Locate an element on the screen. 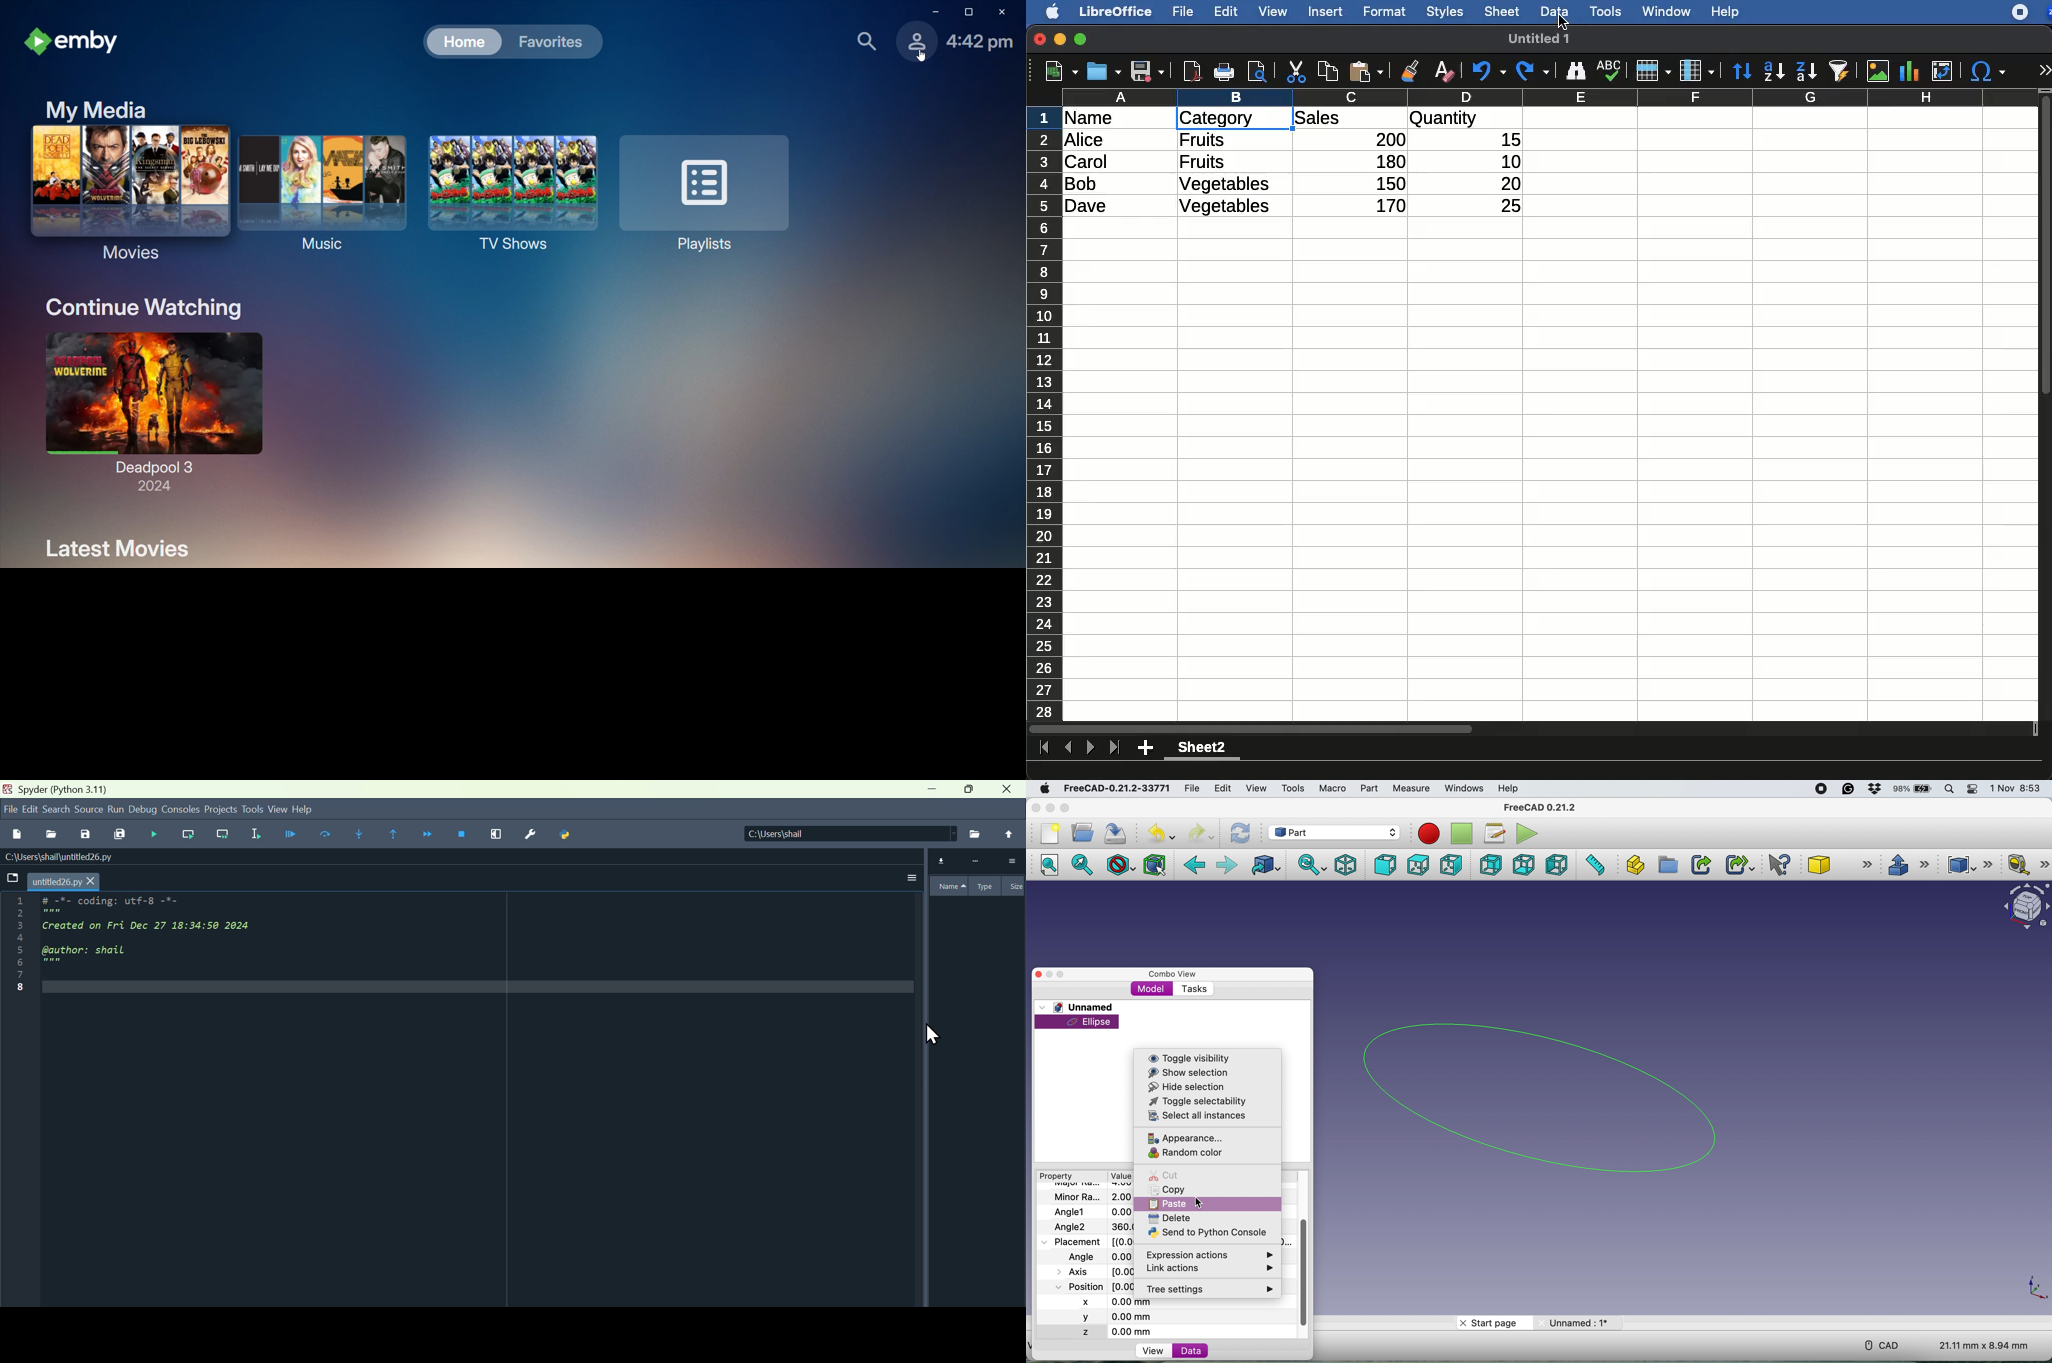 The height and width of the screenshot is (1372, 2072). isometric is located at coordinates (1345, 864).